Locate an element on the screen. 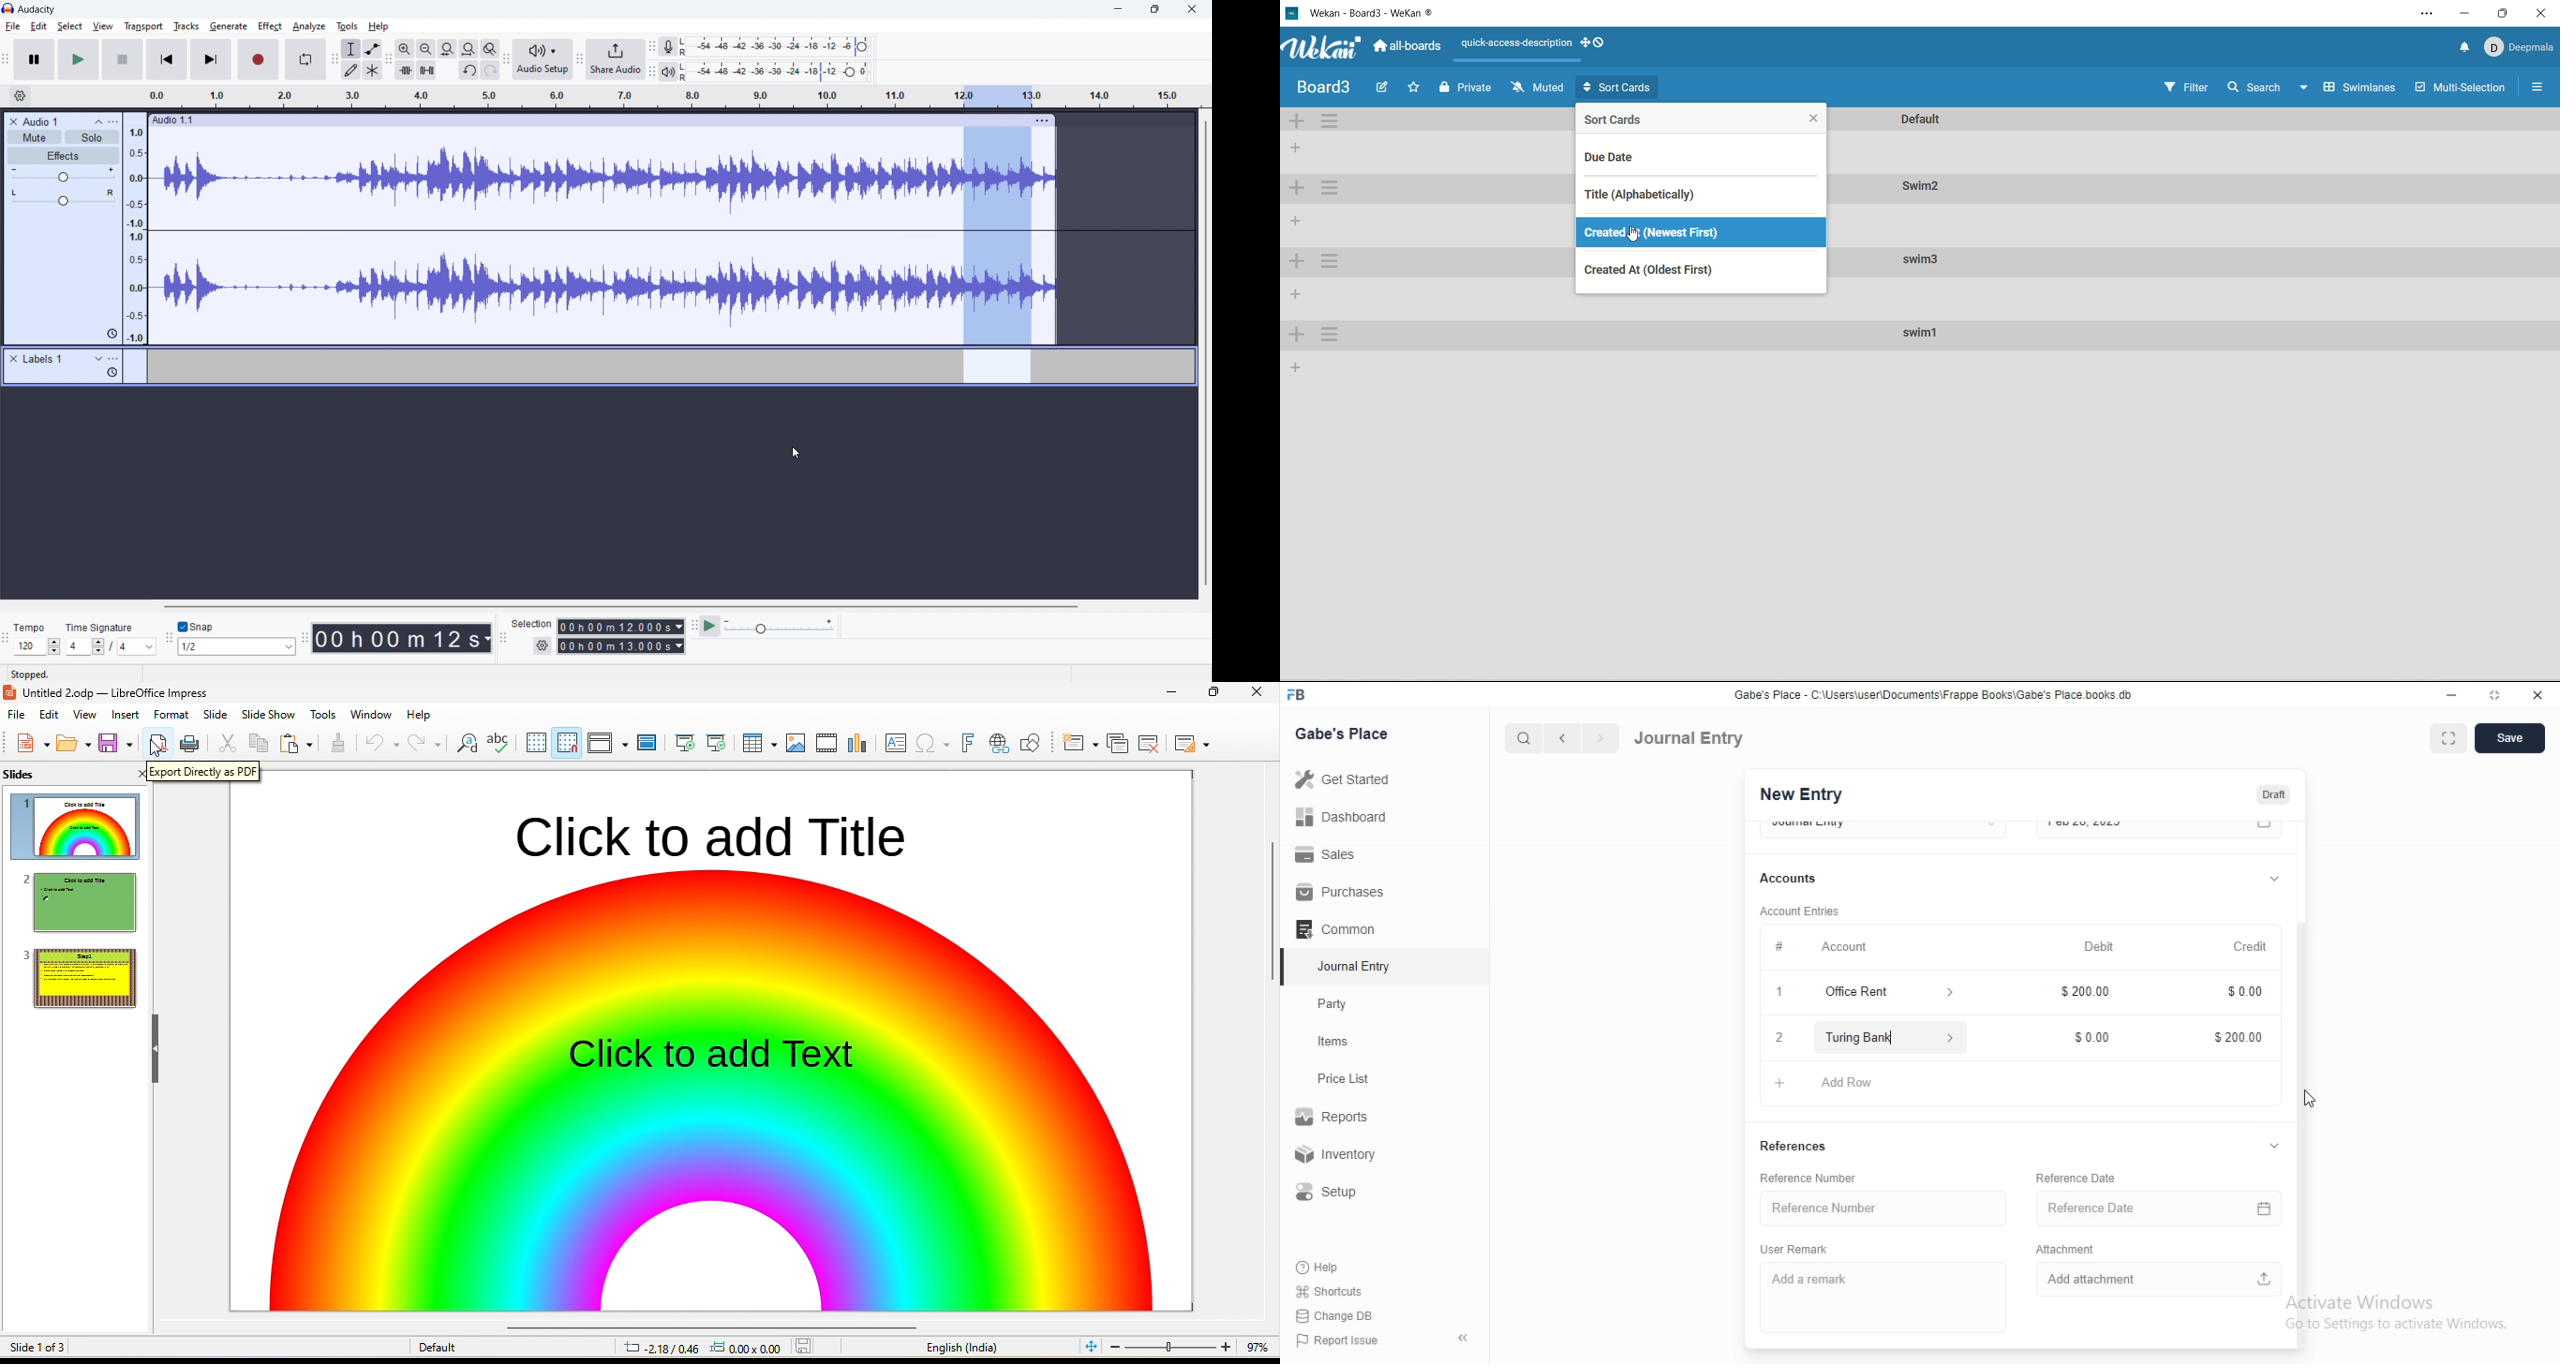 The height and width of the screenshot is (1372, 2576). effect is located at coordinates (270, 27).